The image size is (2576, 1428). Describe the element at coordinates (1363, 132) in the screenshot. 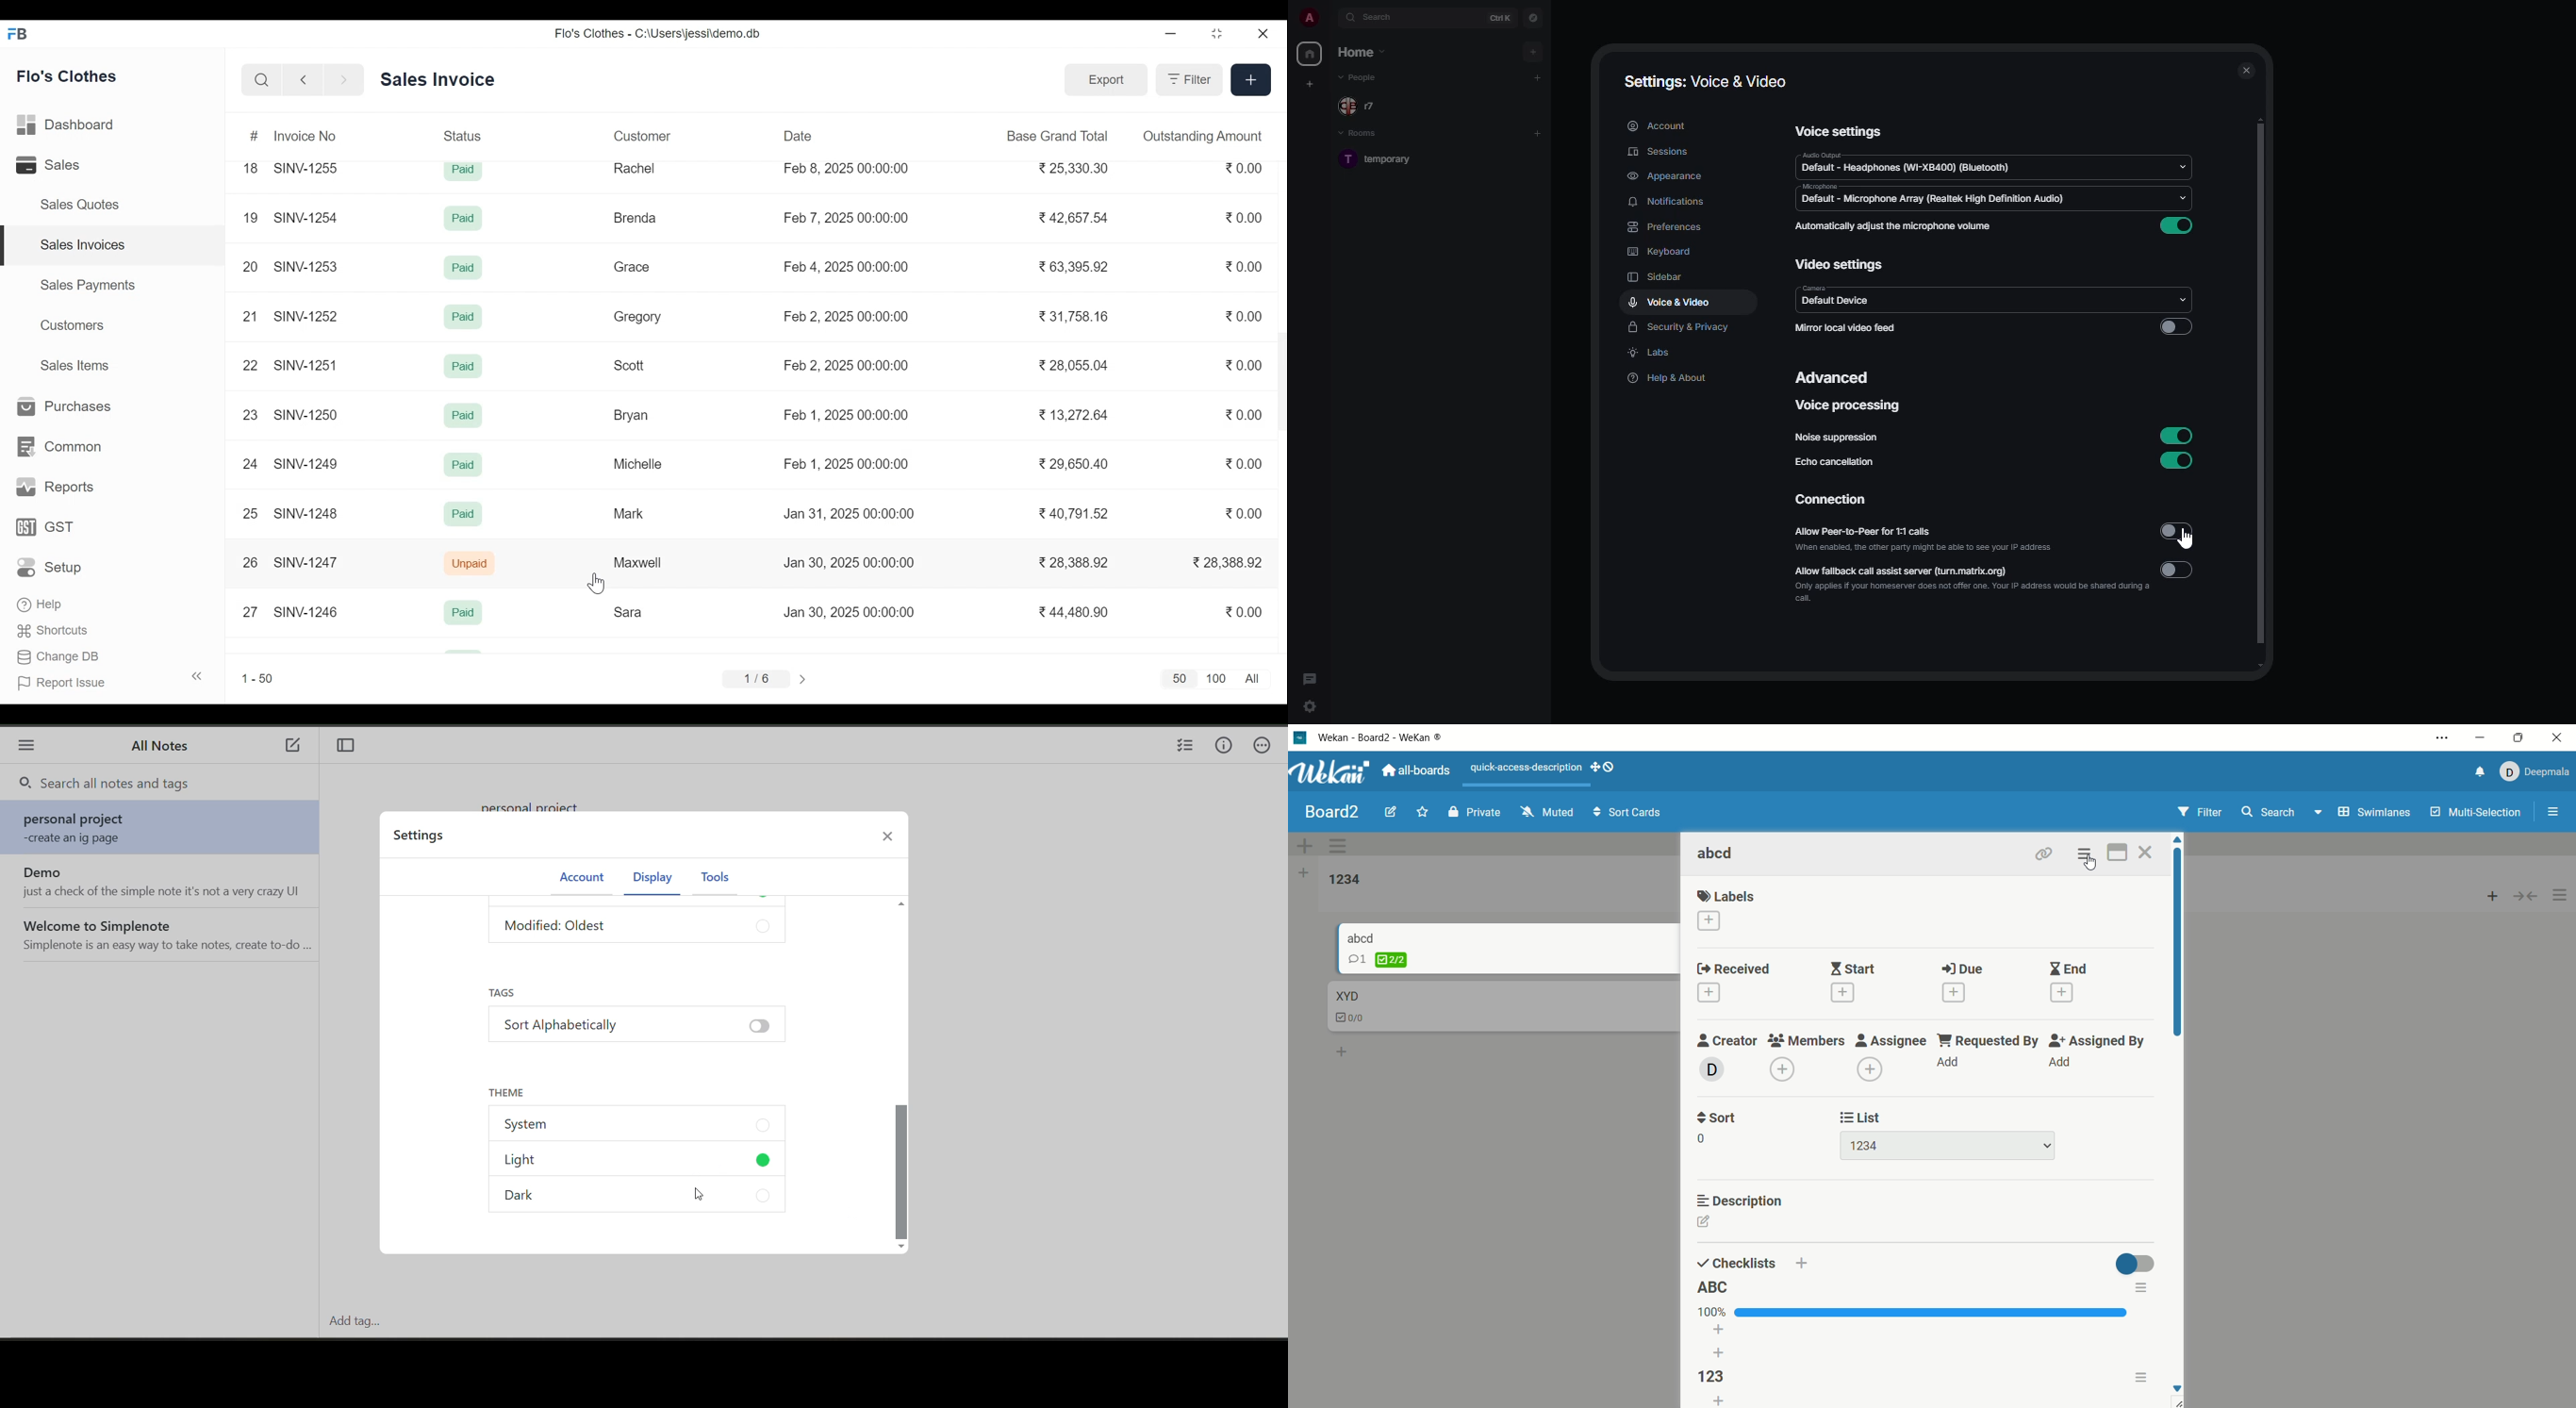

I see `rooms` at that location.